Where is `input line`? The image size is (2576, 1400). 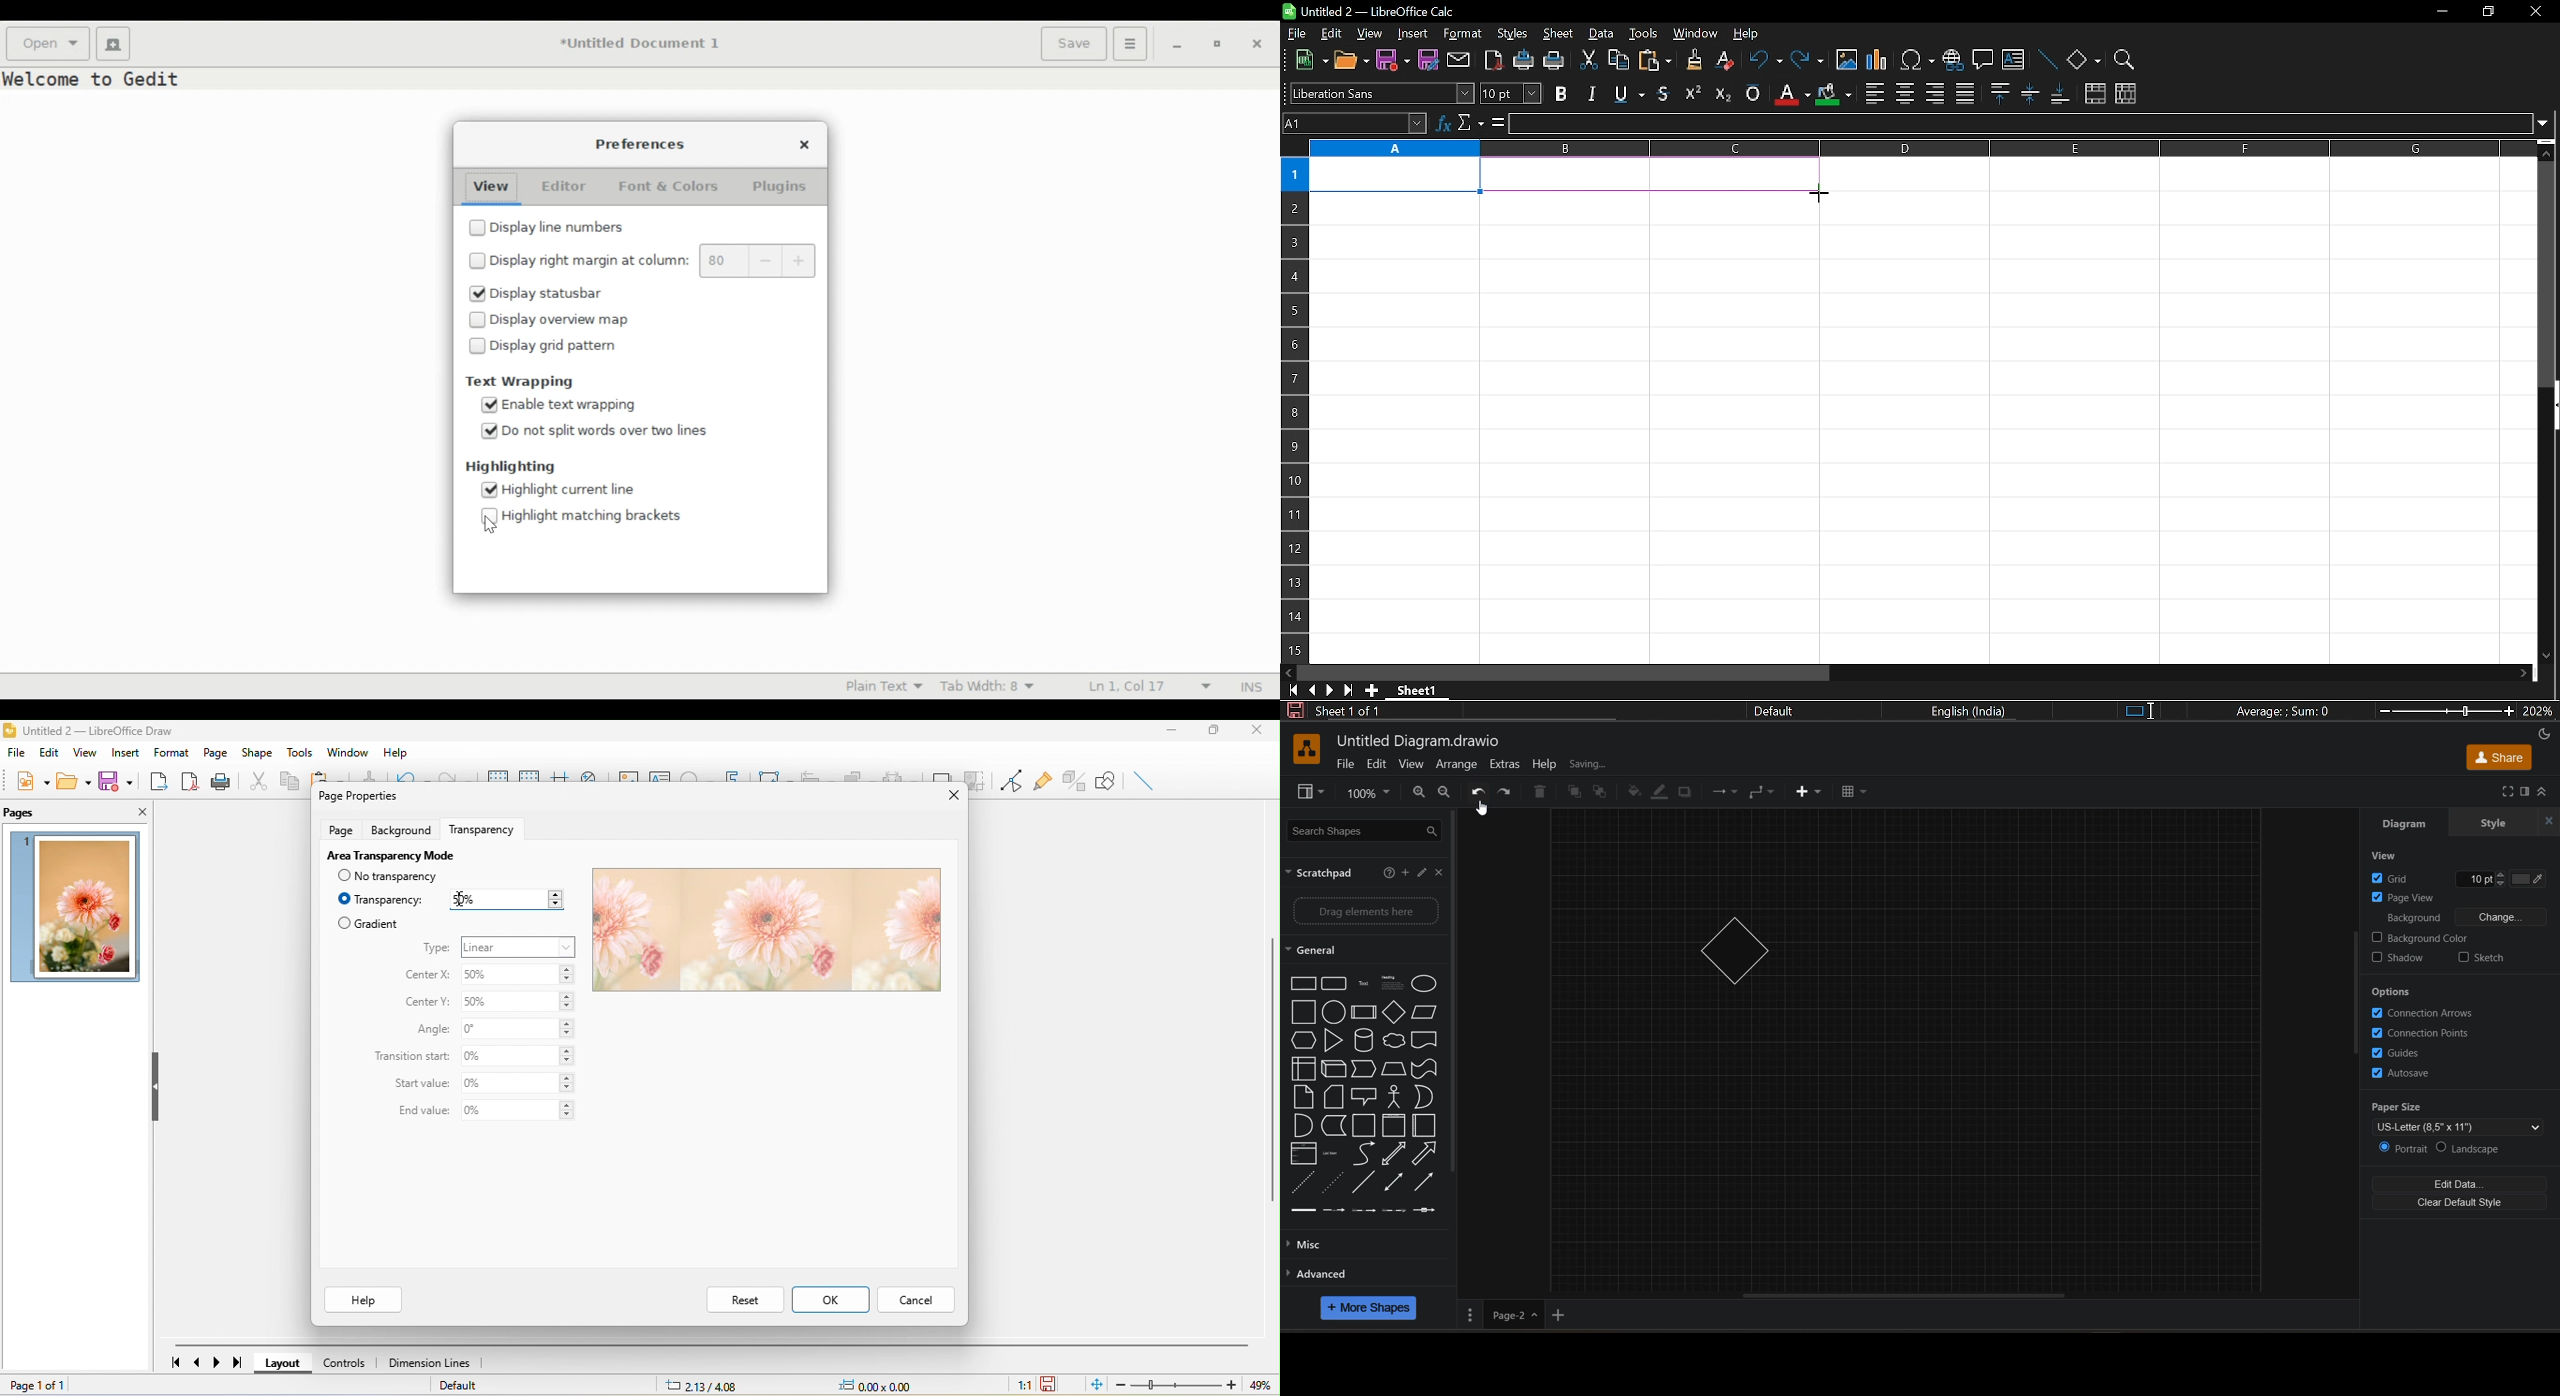 input line is located at coordinates (2019, 124).